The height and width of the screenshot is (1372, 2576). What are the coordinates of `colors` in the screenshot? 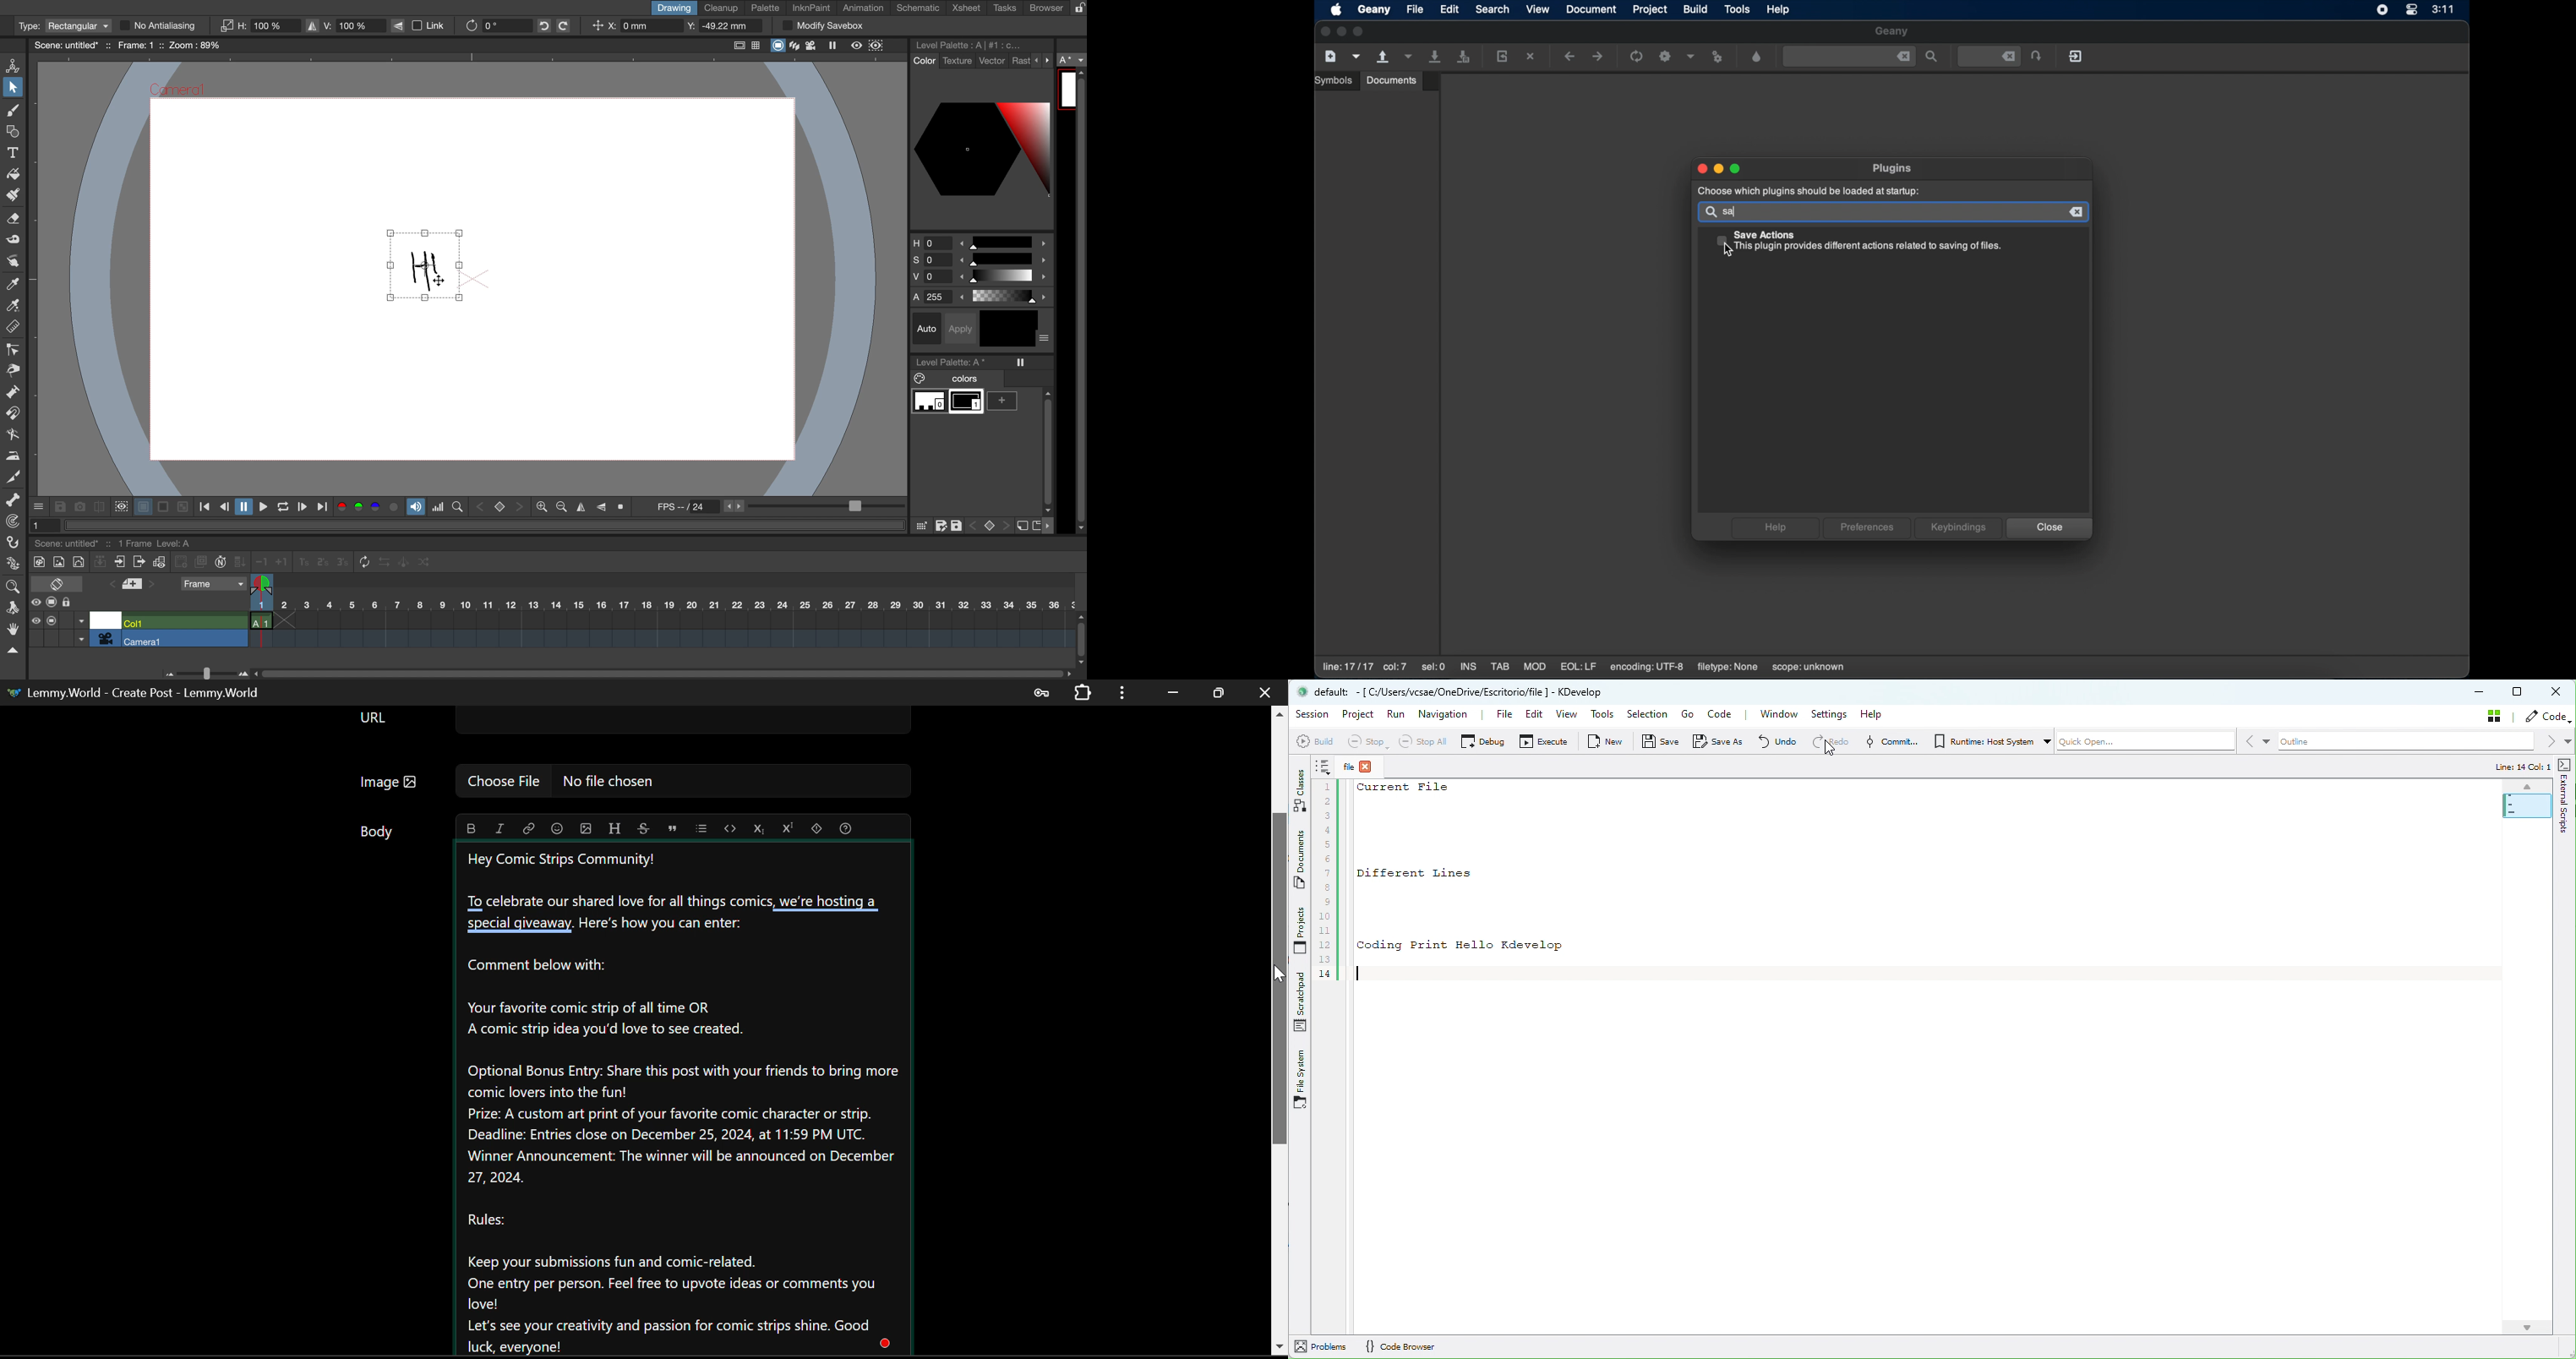 It's located at (369, 508).